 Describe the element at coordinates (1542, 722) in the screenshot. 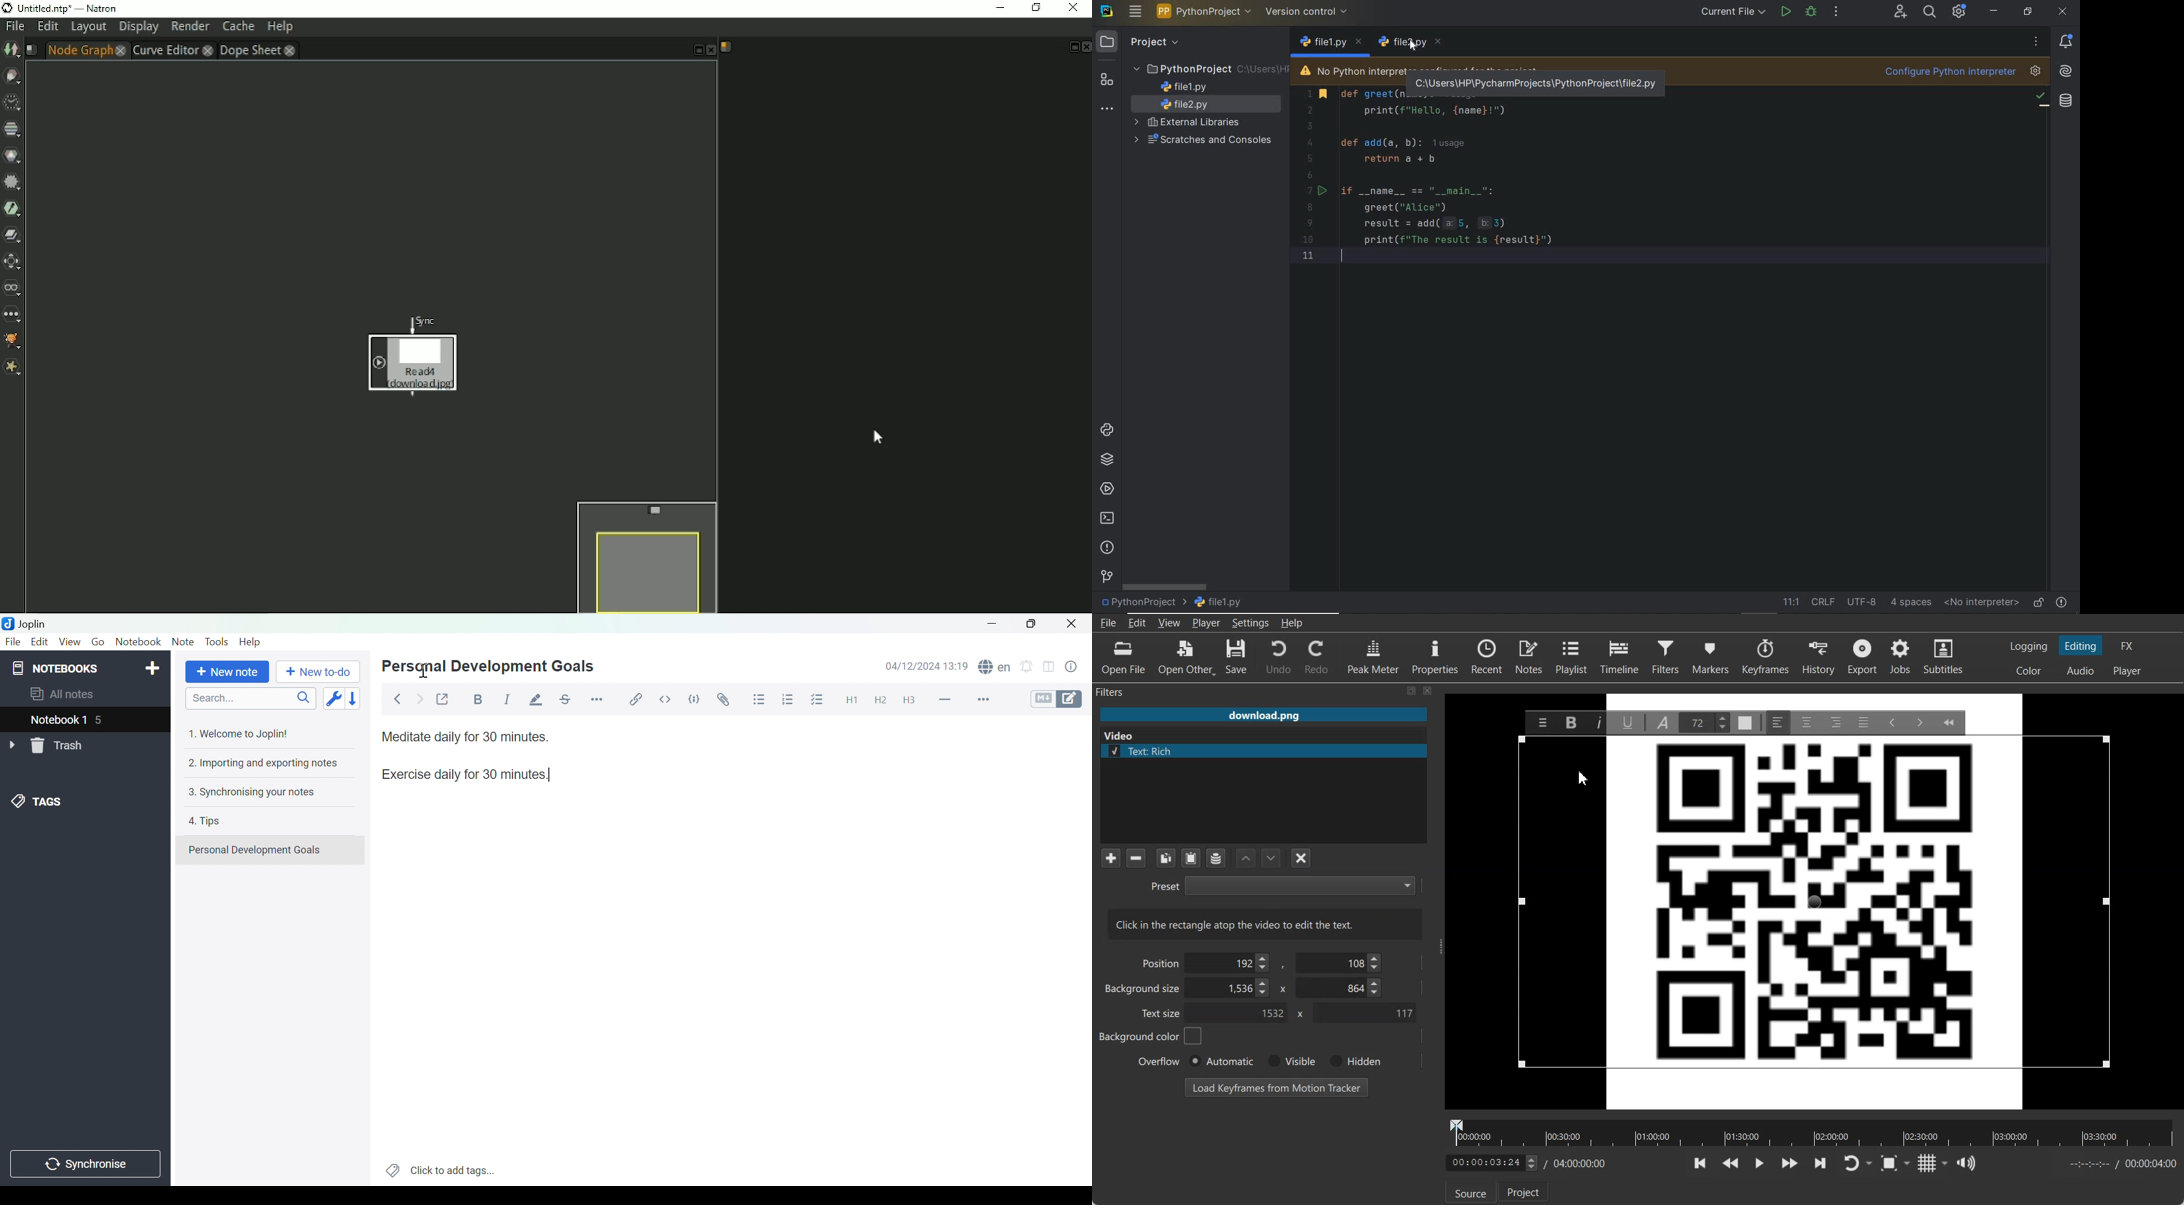

I see `Menu` at that location.